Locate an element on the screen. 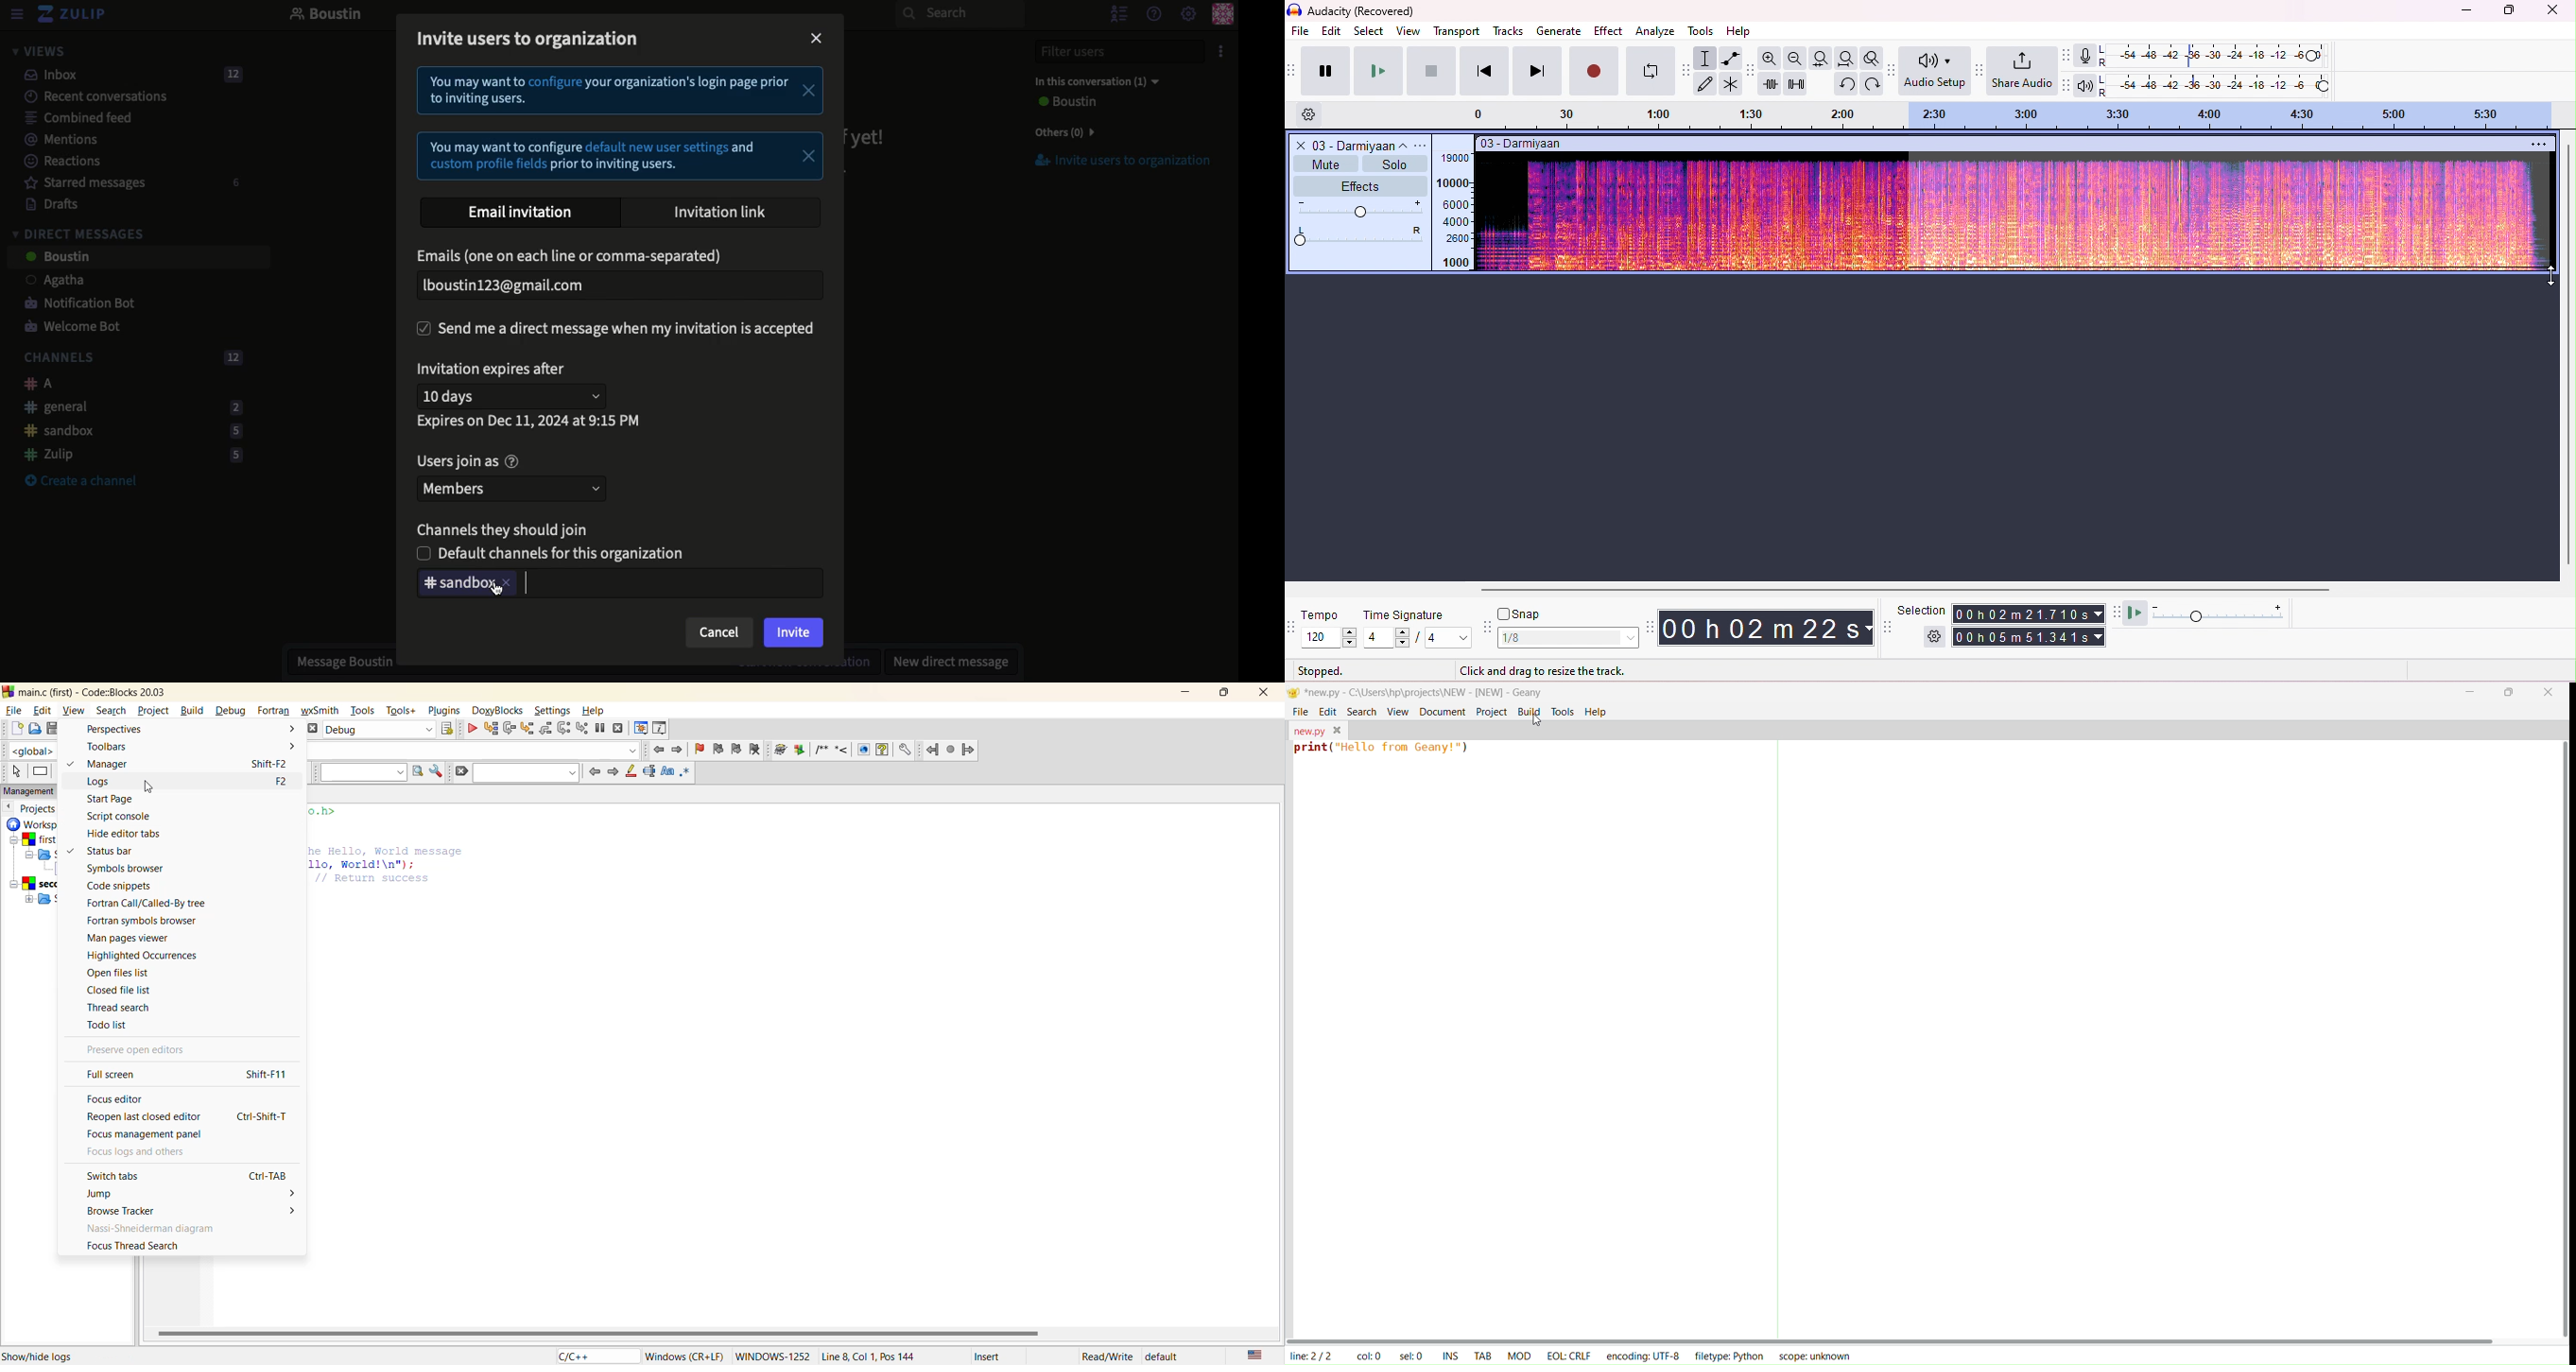 This screenshot has height=1372, width=2576. project is located at coordinates (1490, 711).